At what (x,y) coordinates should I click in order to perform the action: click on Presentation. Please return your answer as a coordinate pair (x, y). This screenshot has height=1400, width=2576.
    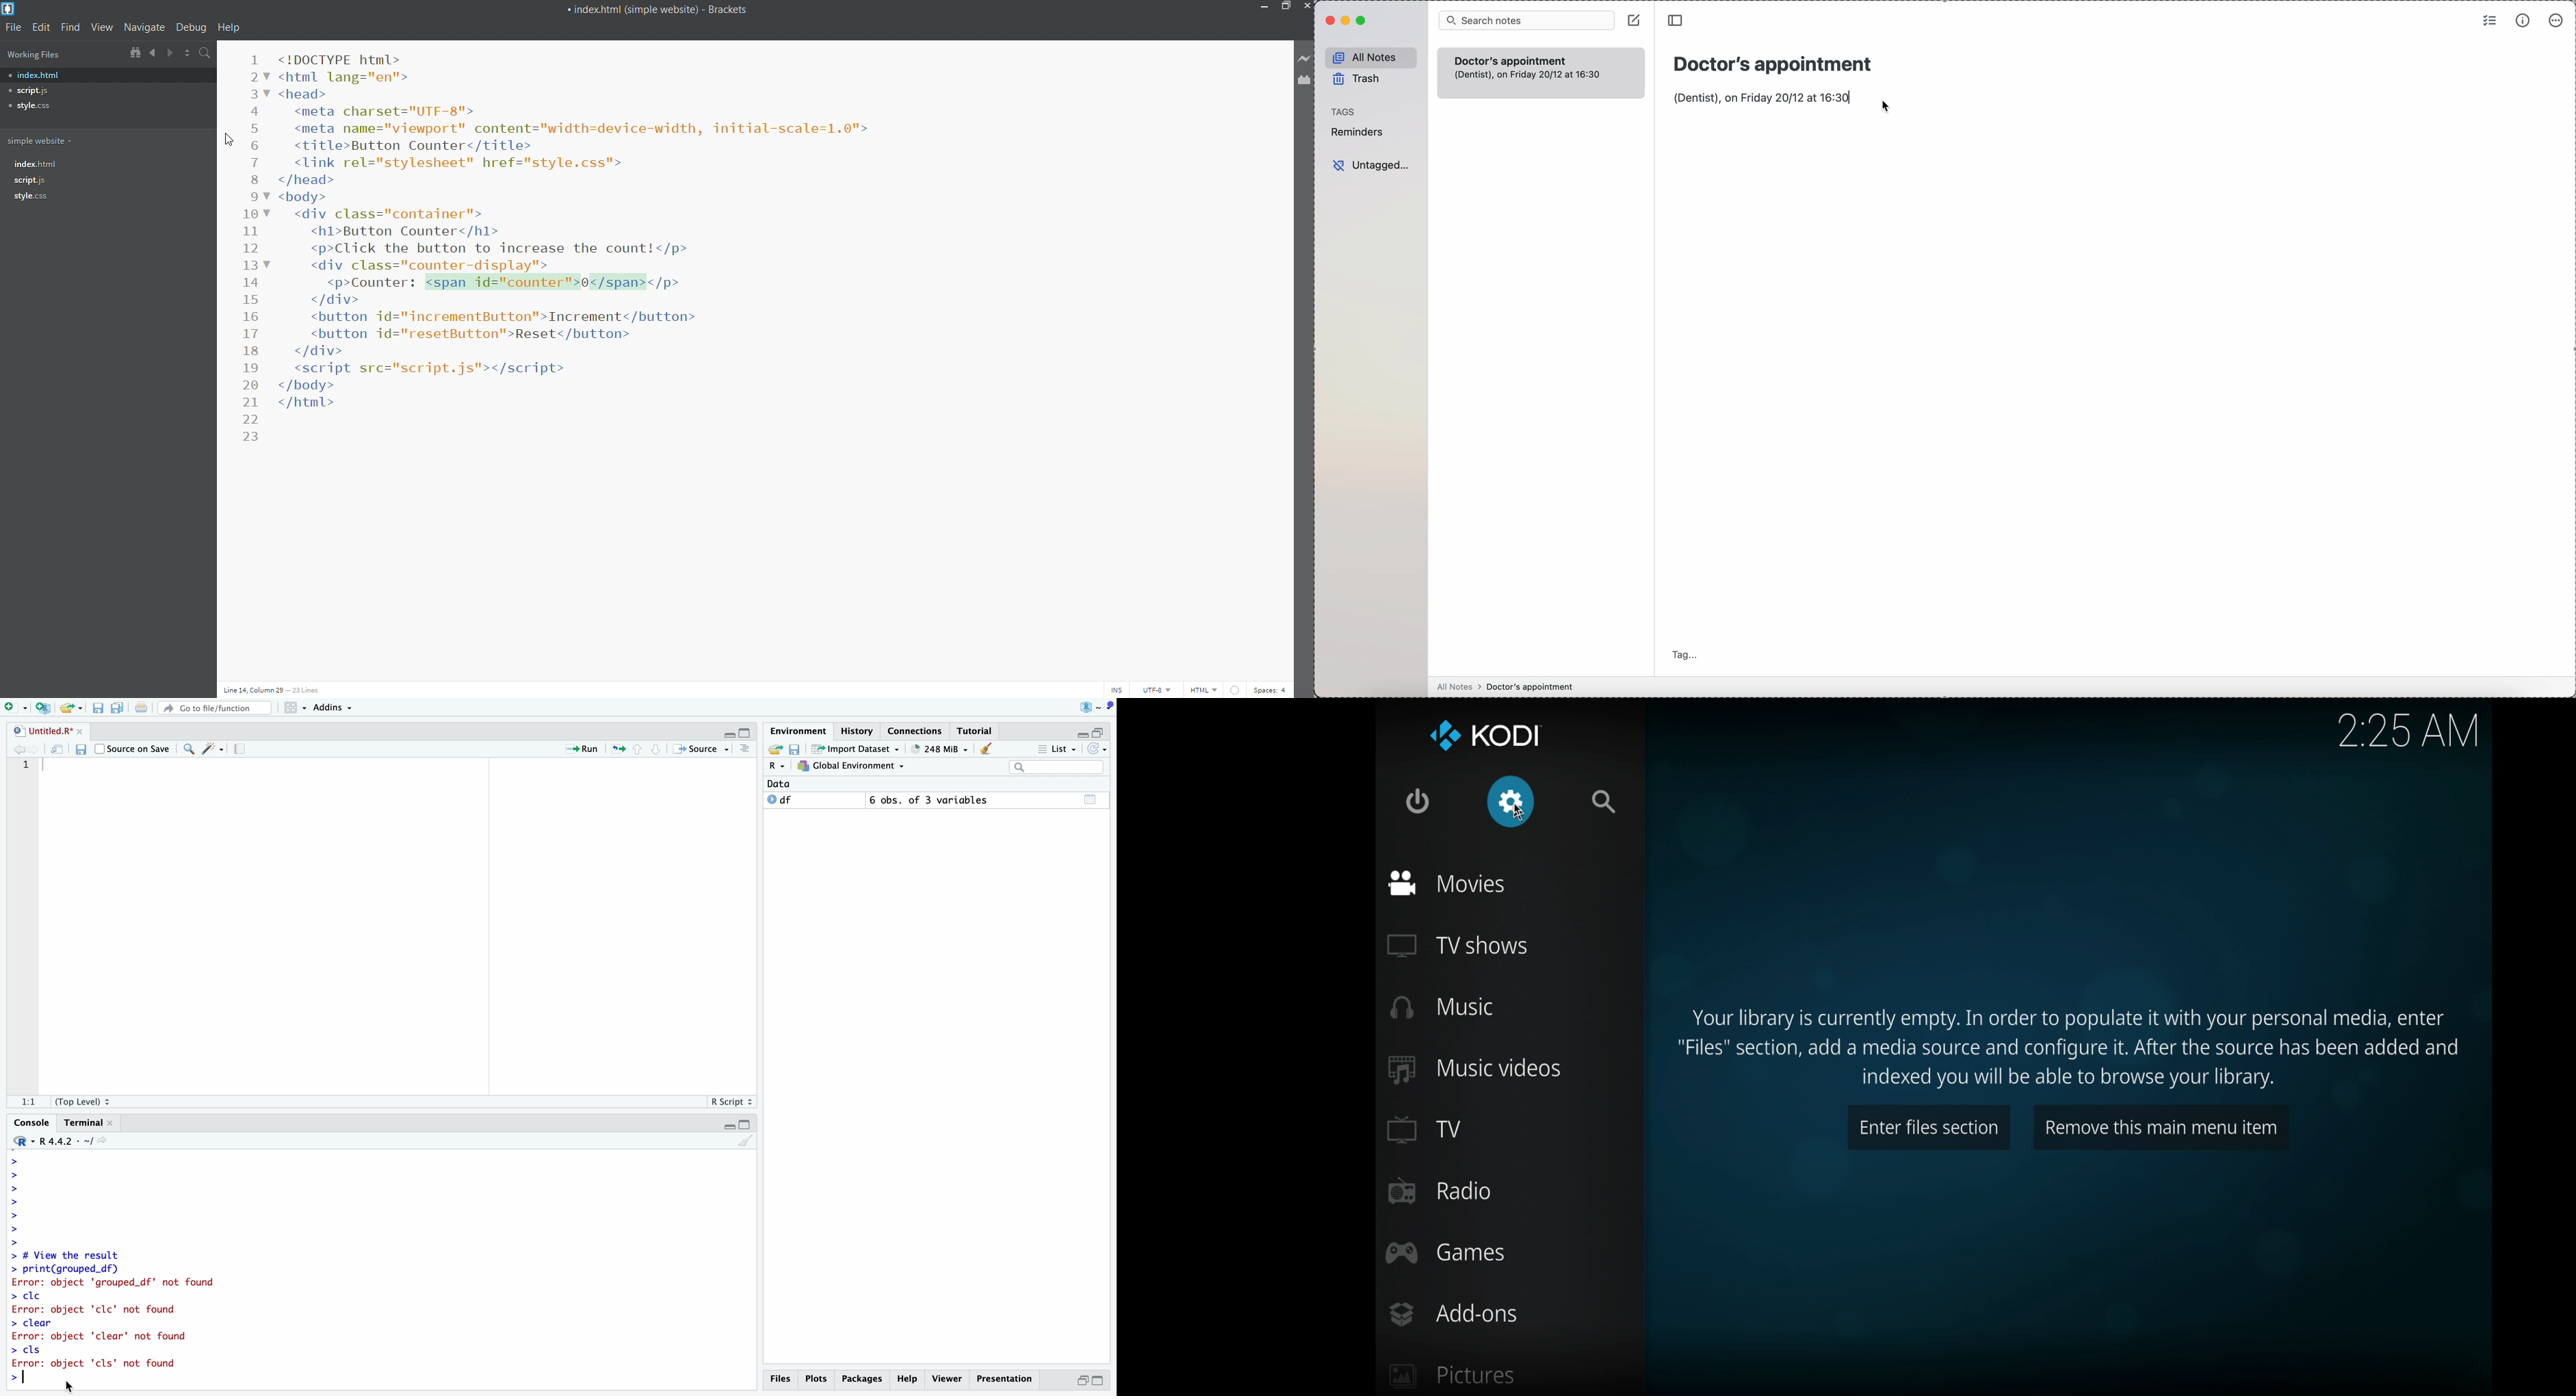
    Looking at the image, I should click on (1005, 1379).